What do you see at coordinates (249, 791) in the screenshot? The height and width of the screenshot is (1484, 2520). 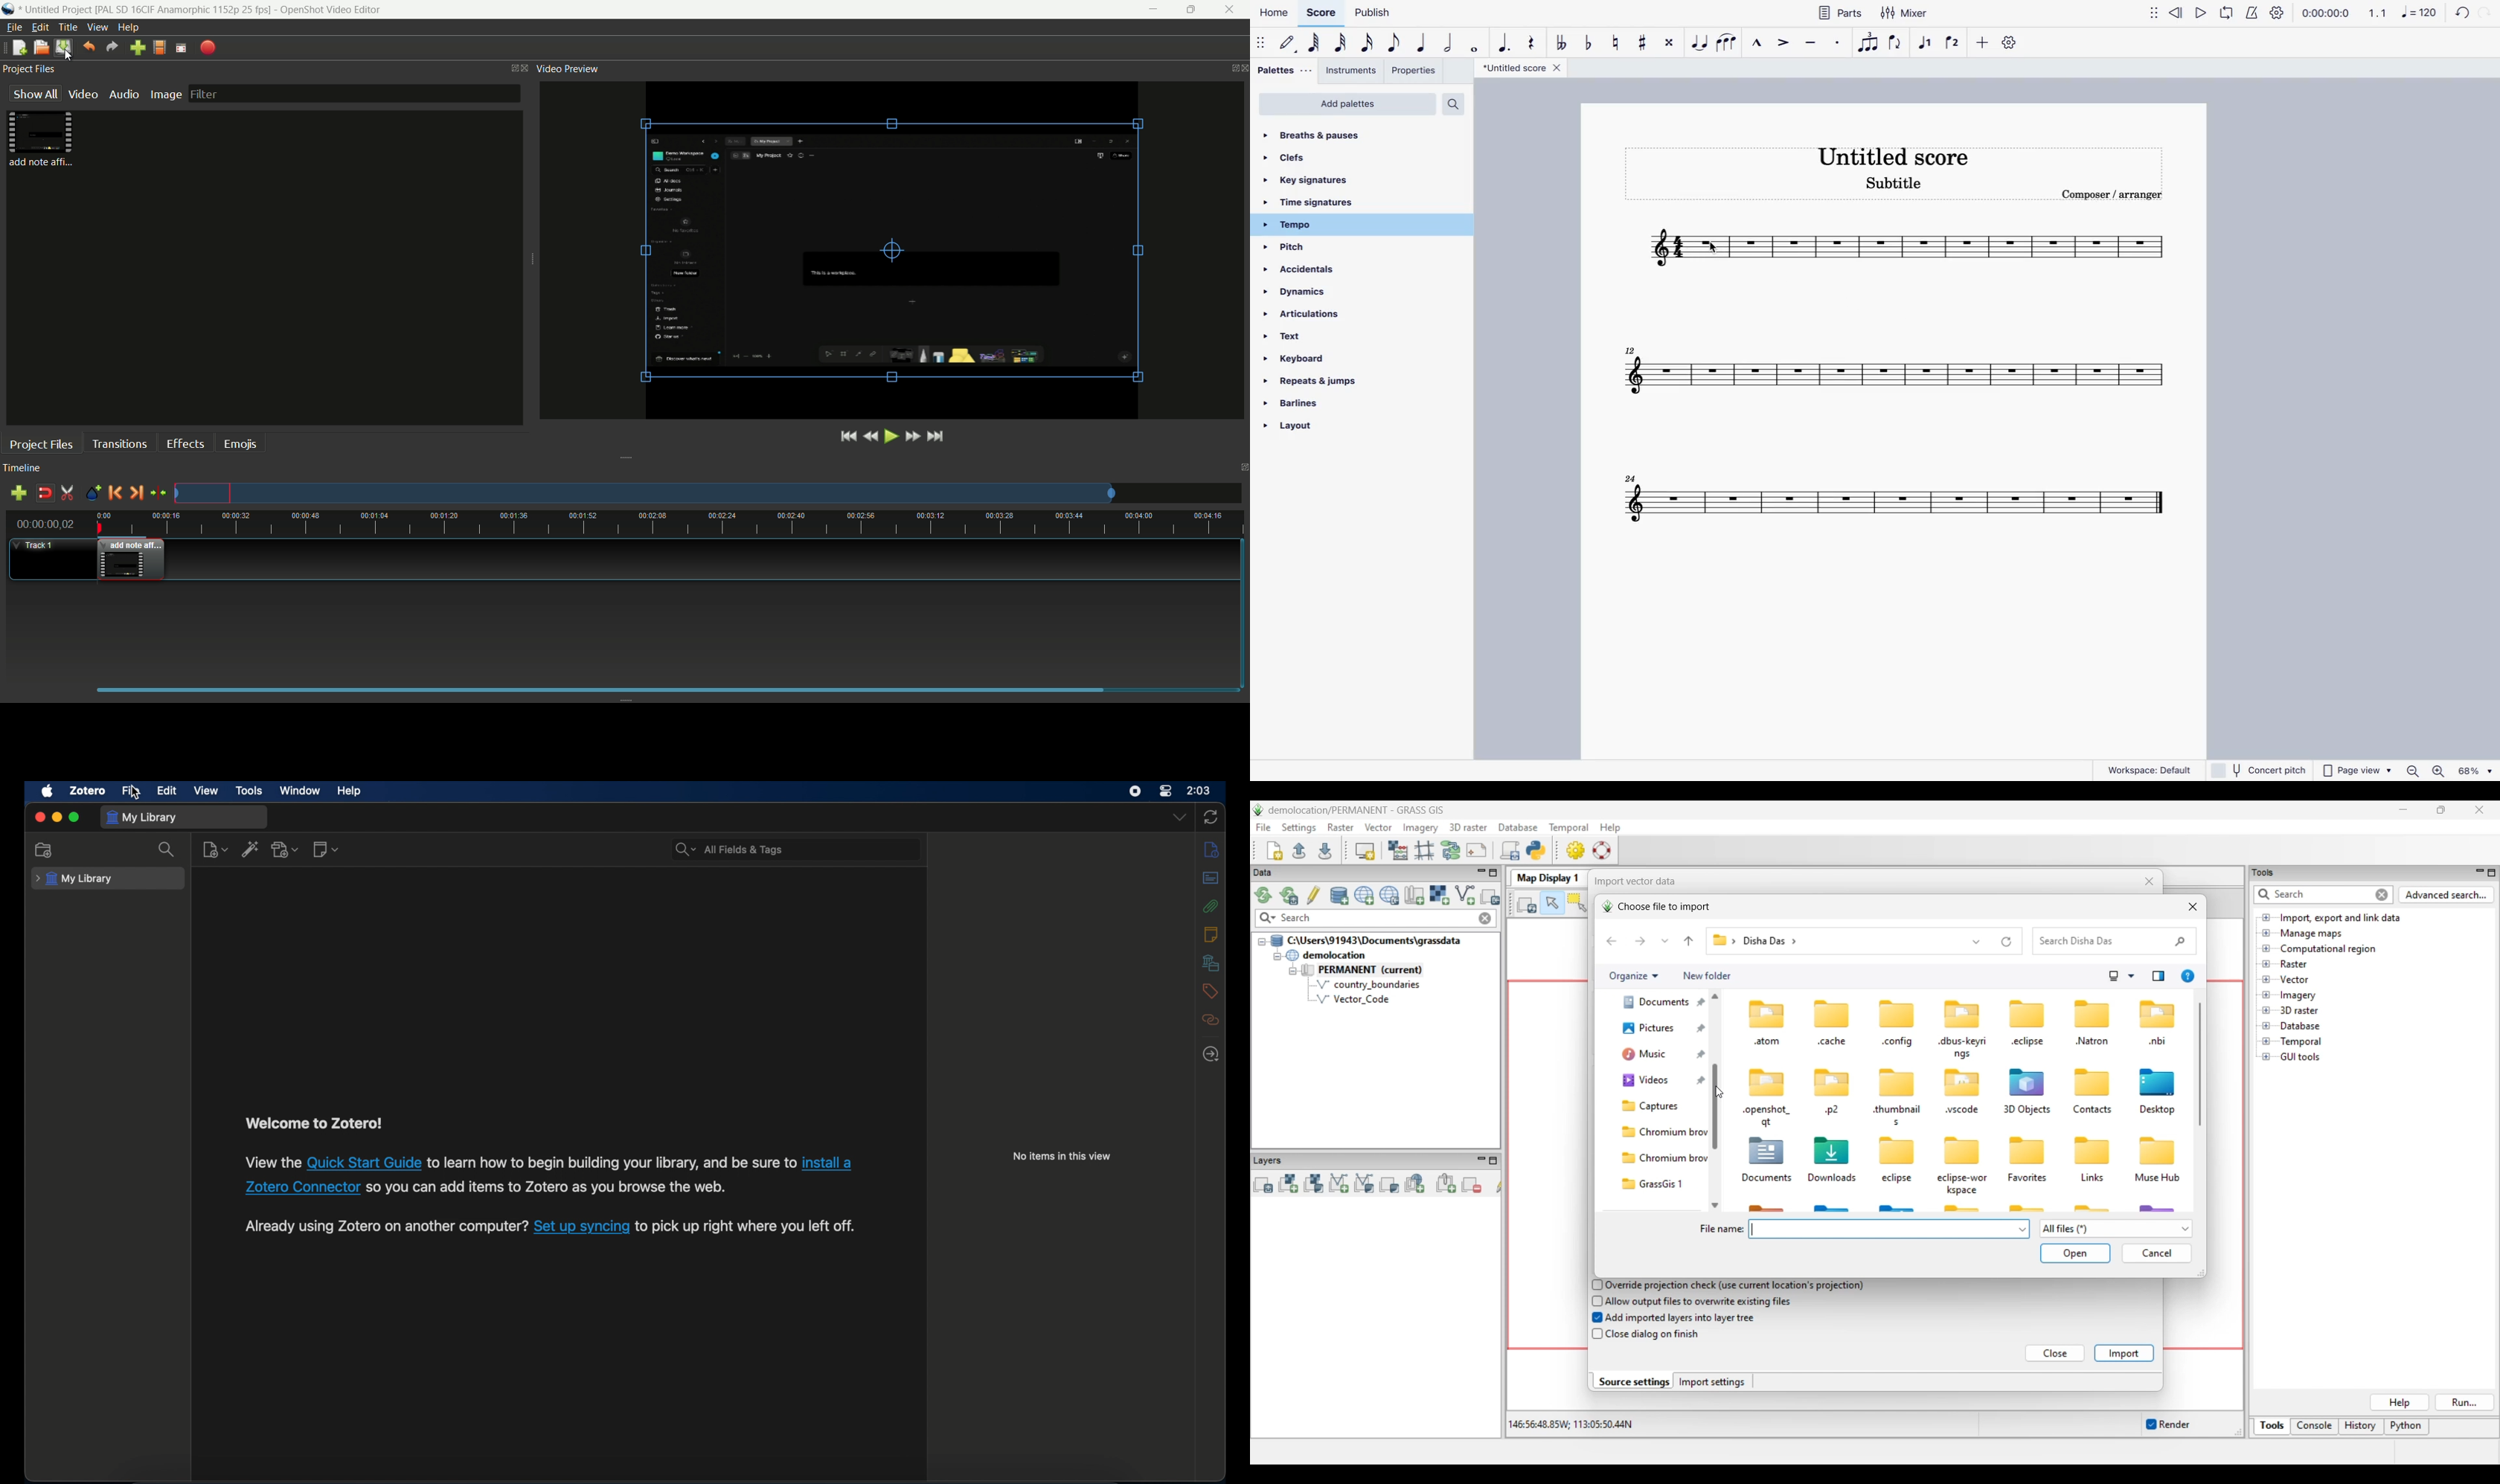 I see `tools` at bounding box center [249, 791].